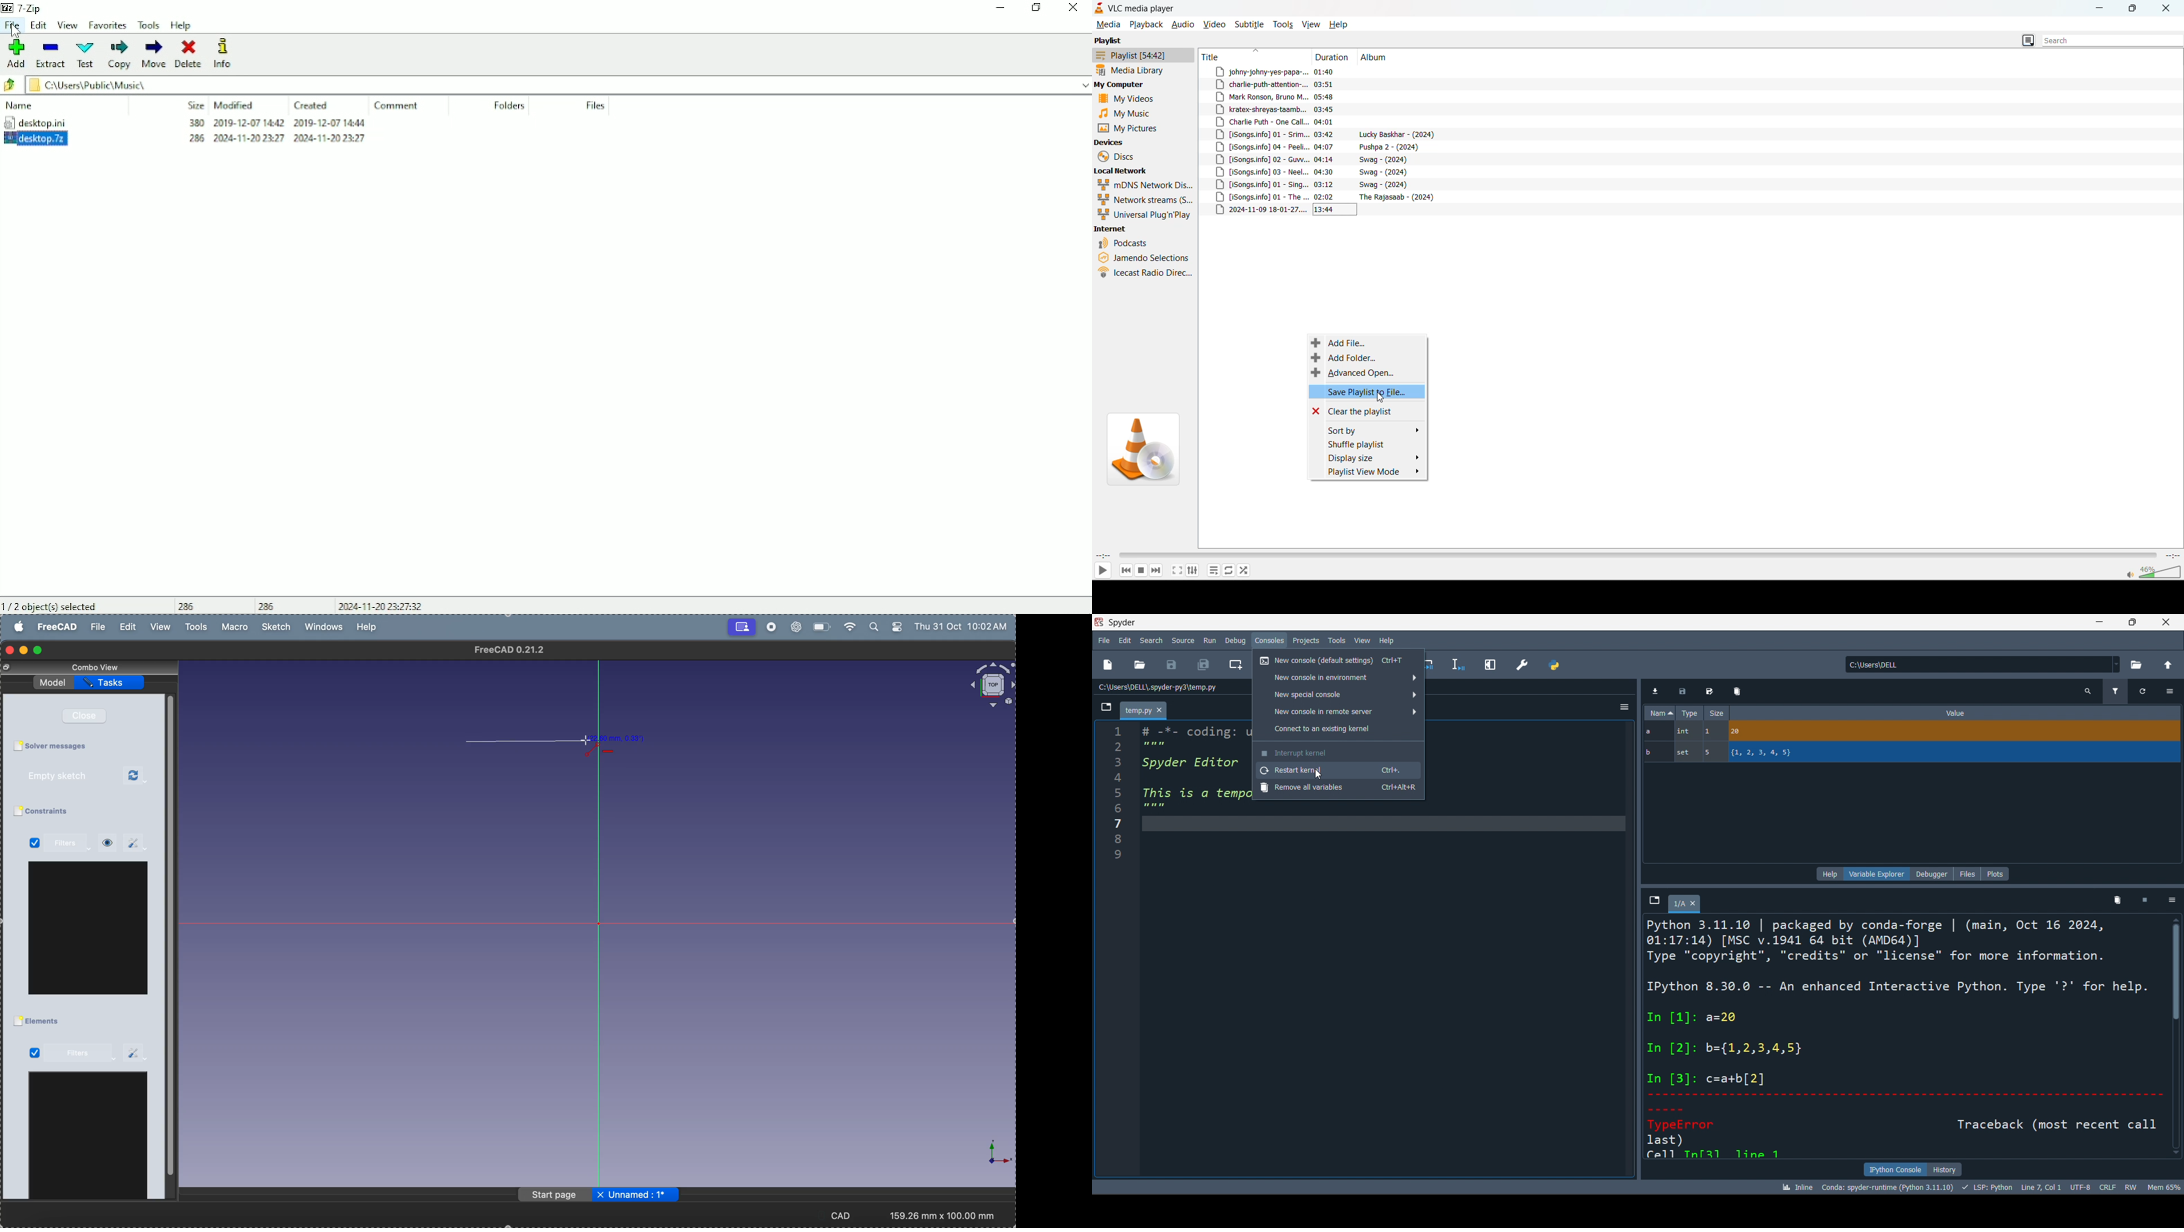 The height and width of the screenshot is (1232, 2184). What do you see at coordinates (1145, 24) in the screenshot?
I see `playback` at bounding box center [1145, 24].